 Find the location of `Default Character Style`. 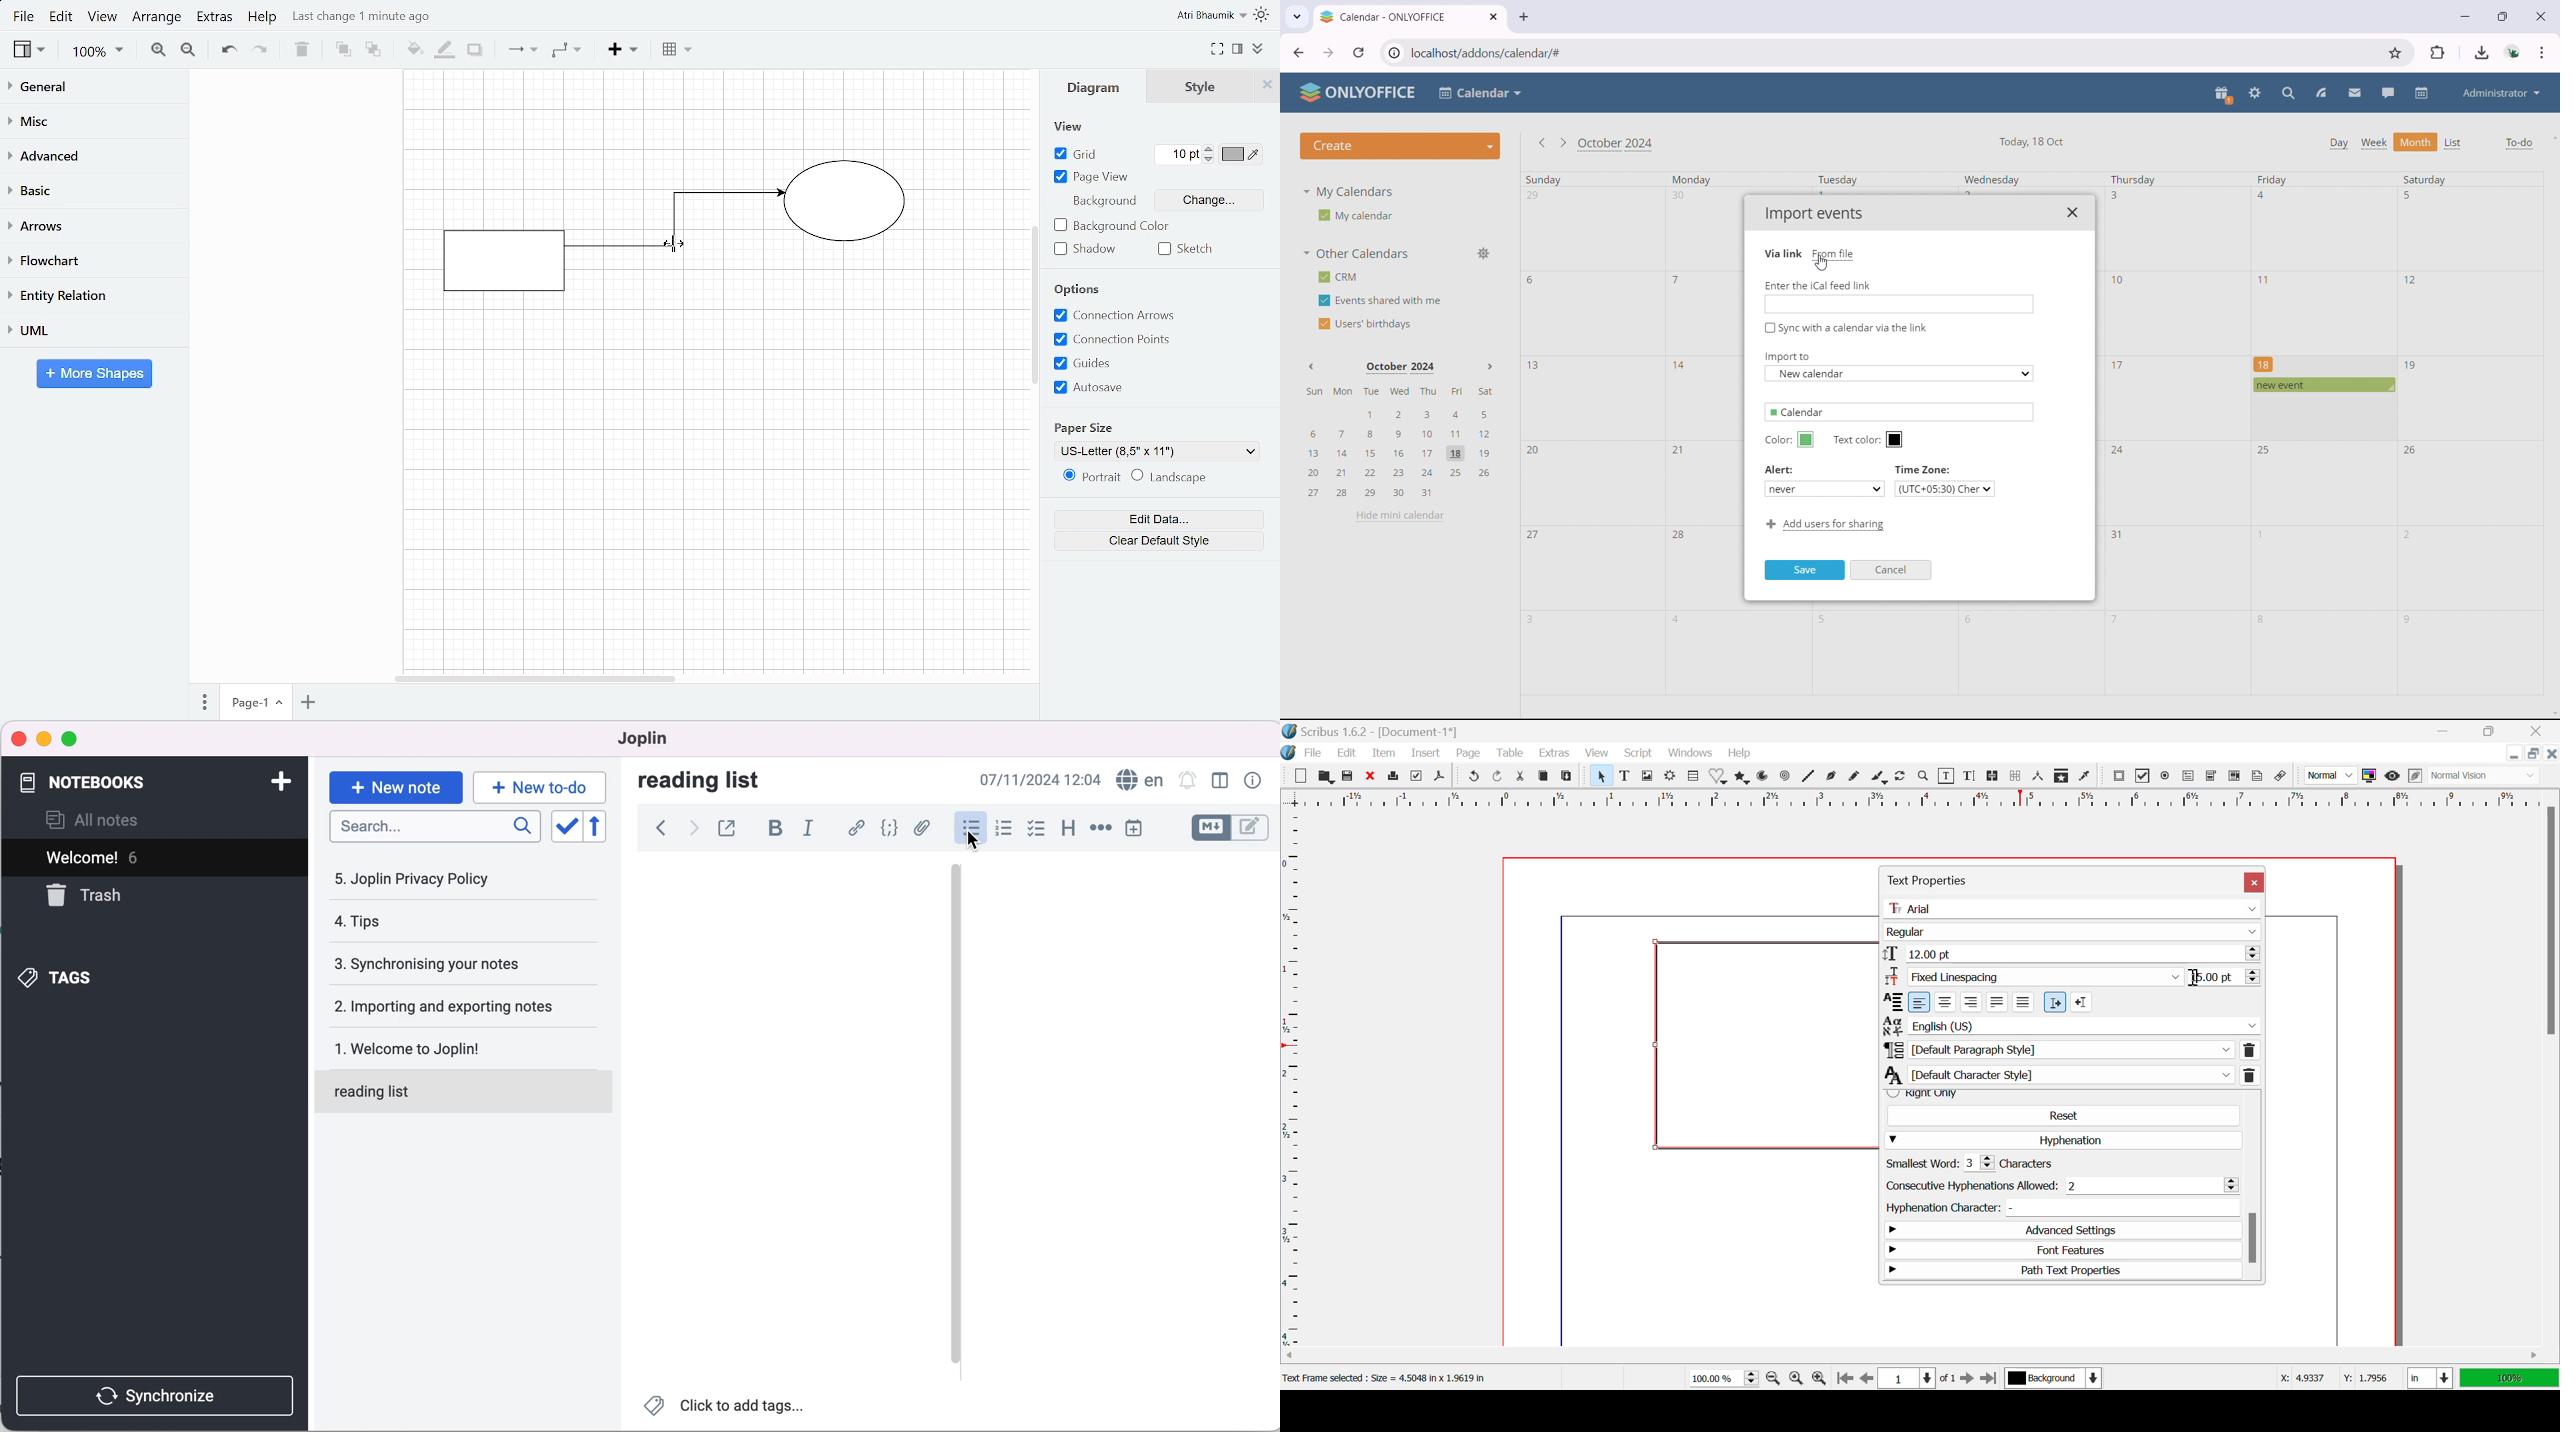

Default Character Style is located at coordinates (2072, 1075).